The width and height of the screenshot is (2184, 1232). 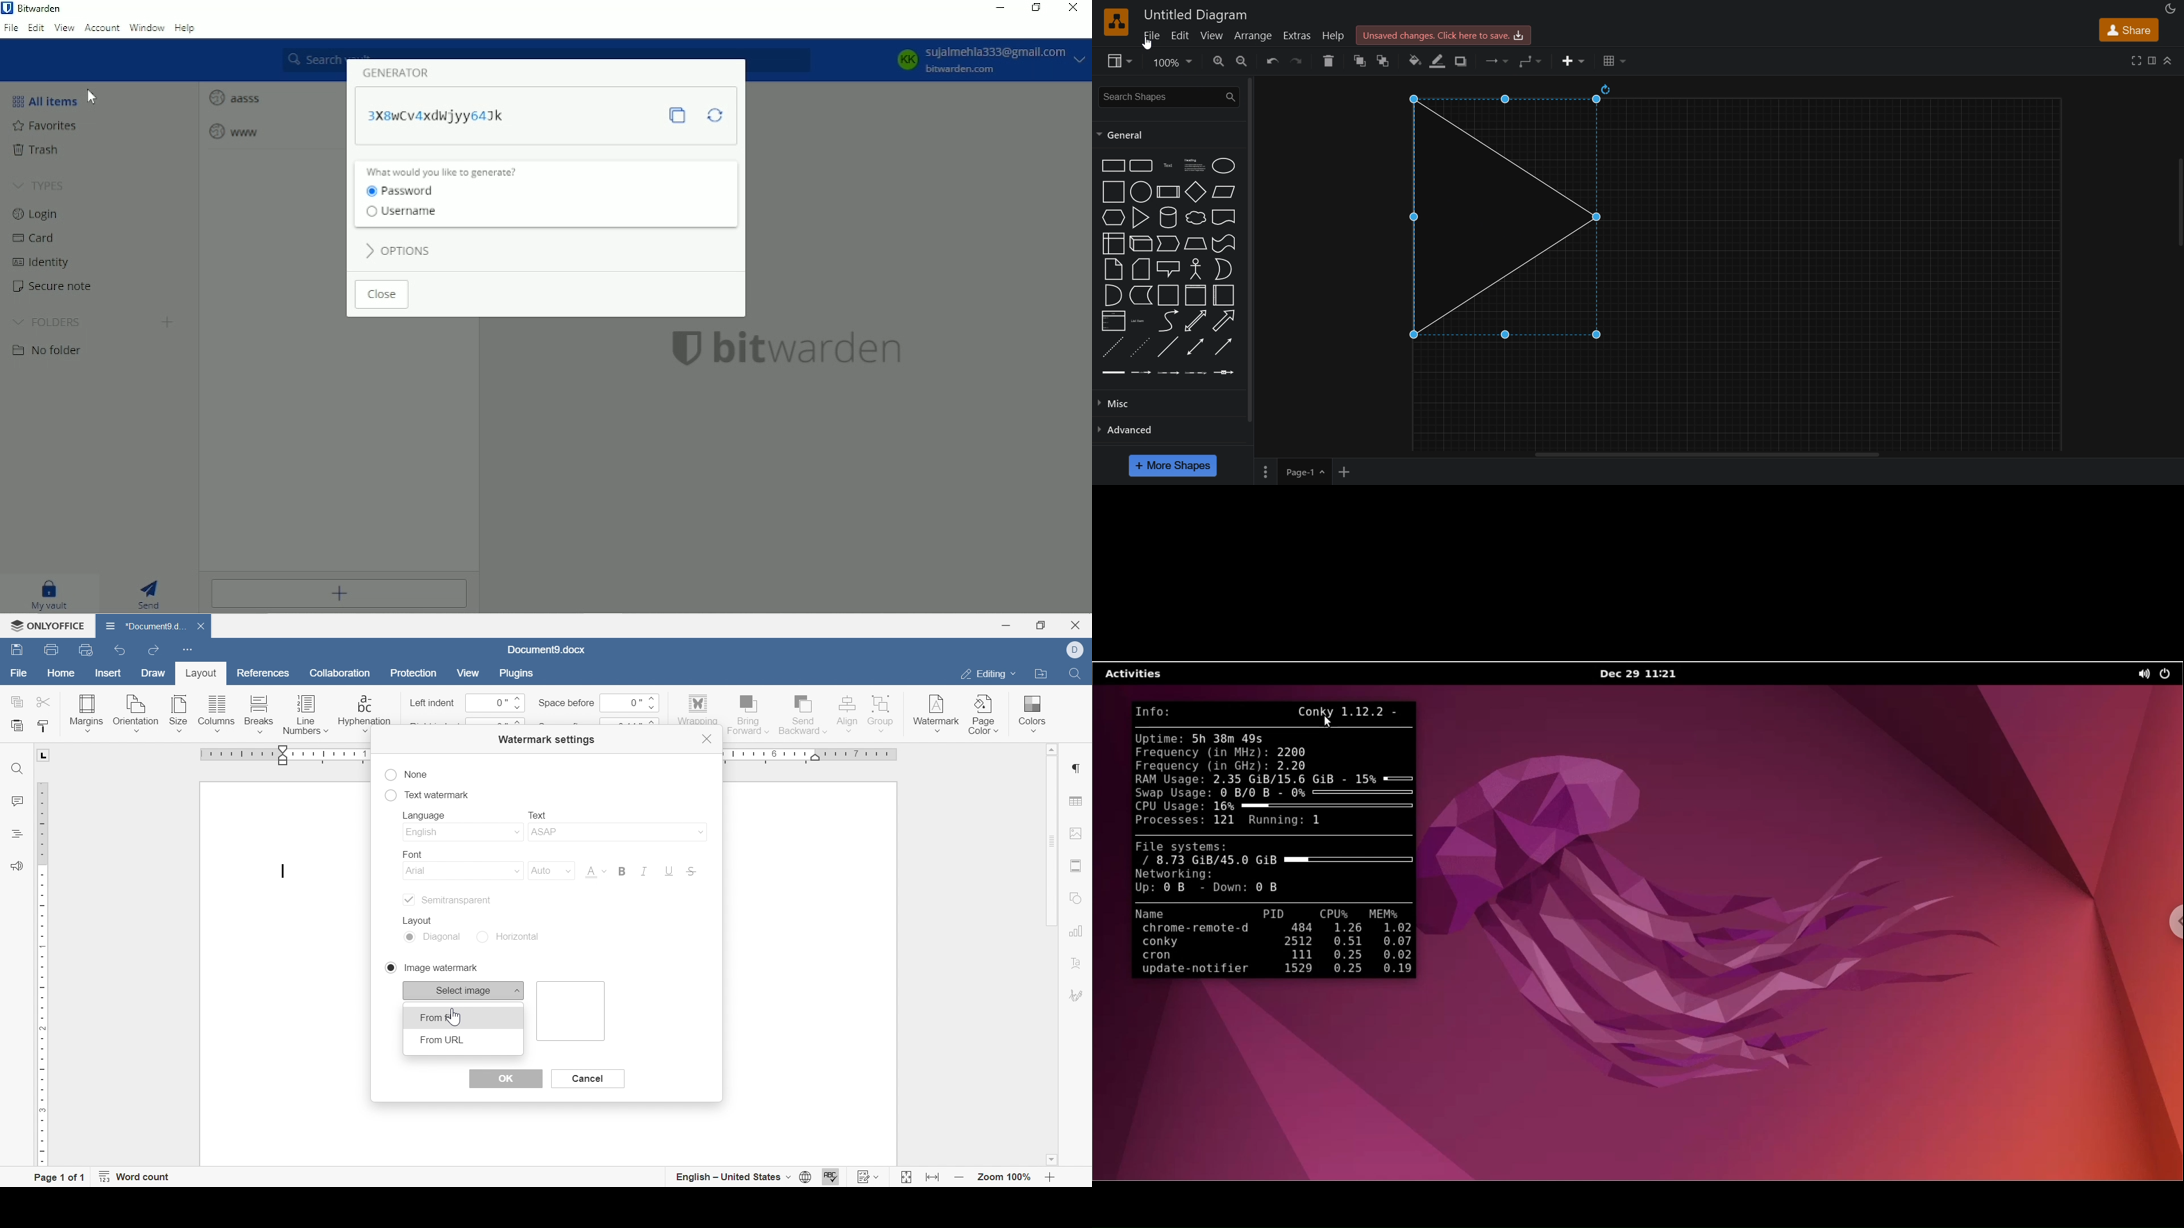 I want to click on Username, so click(x=407, y=214).